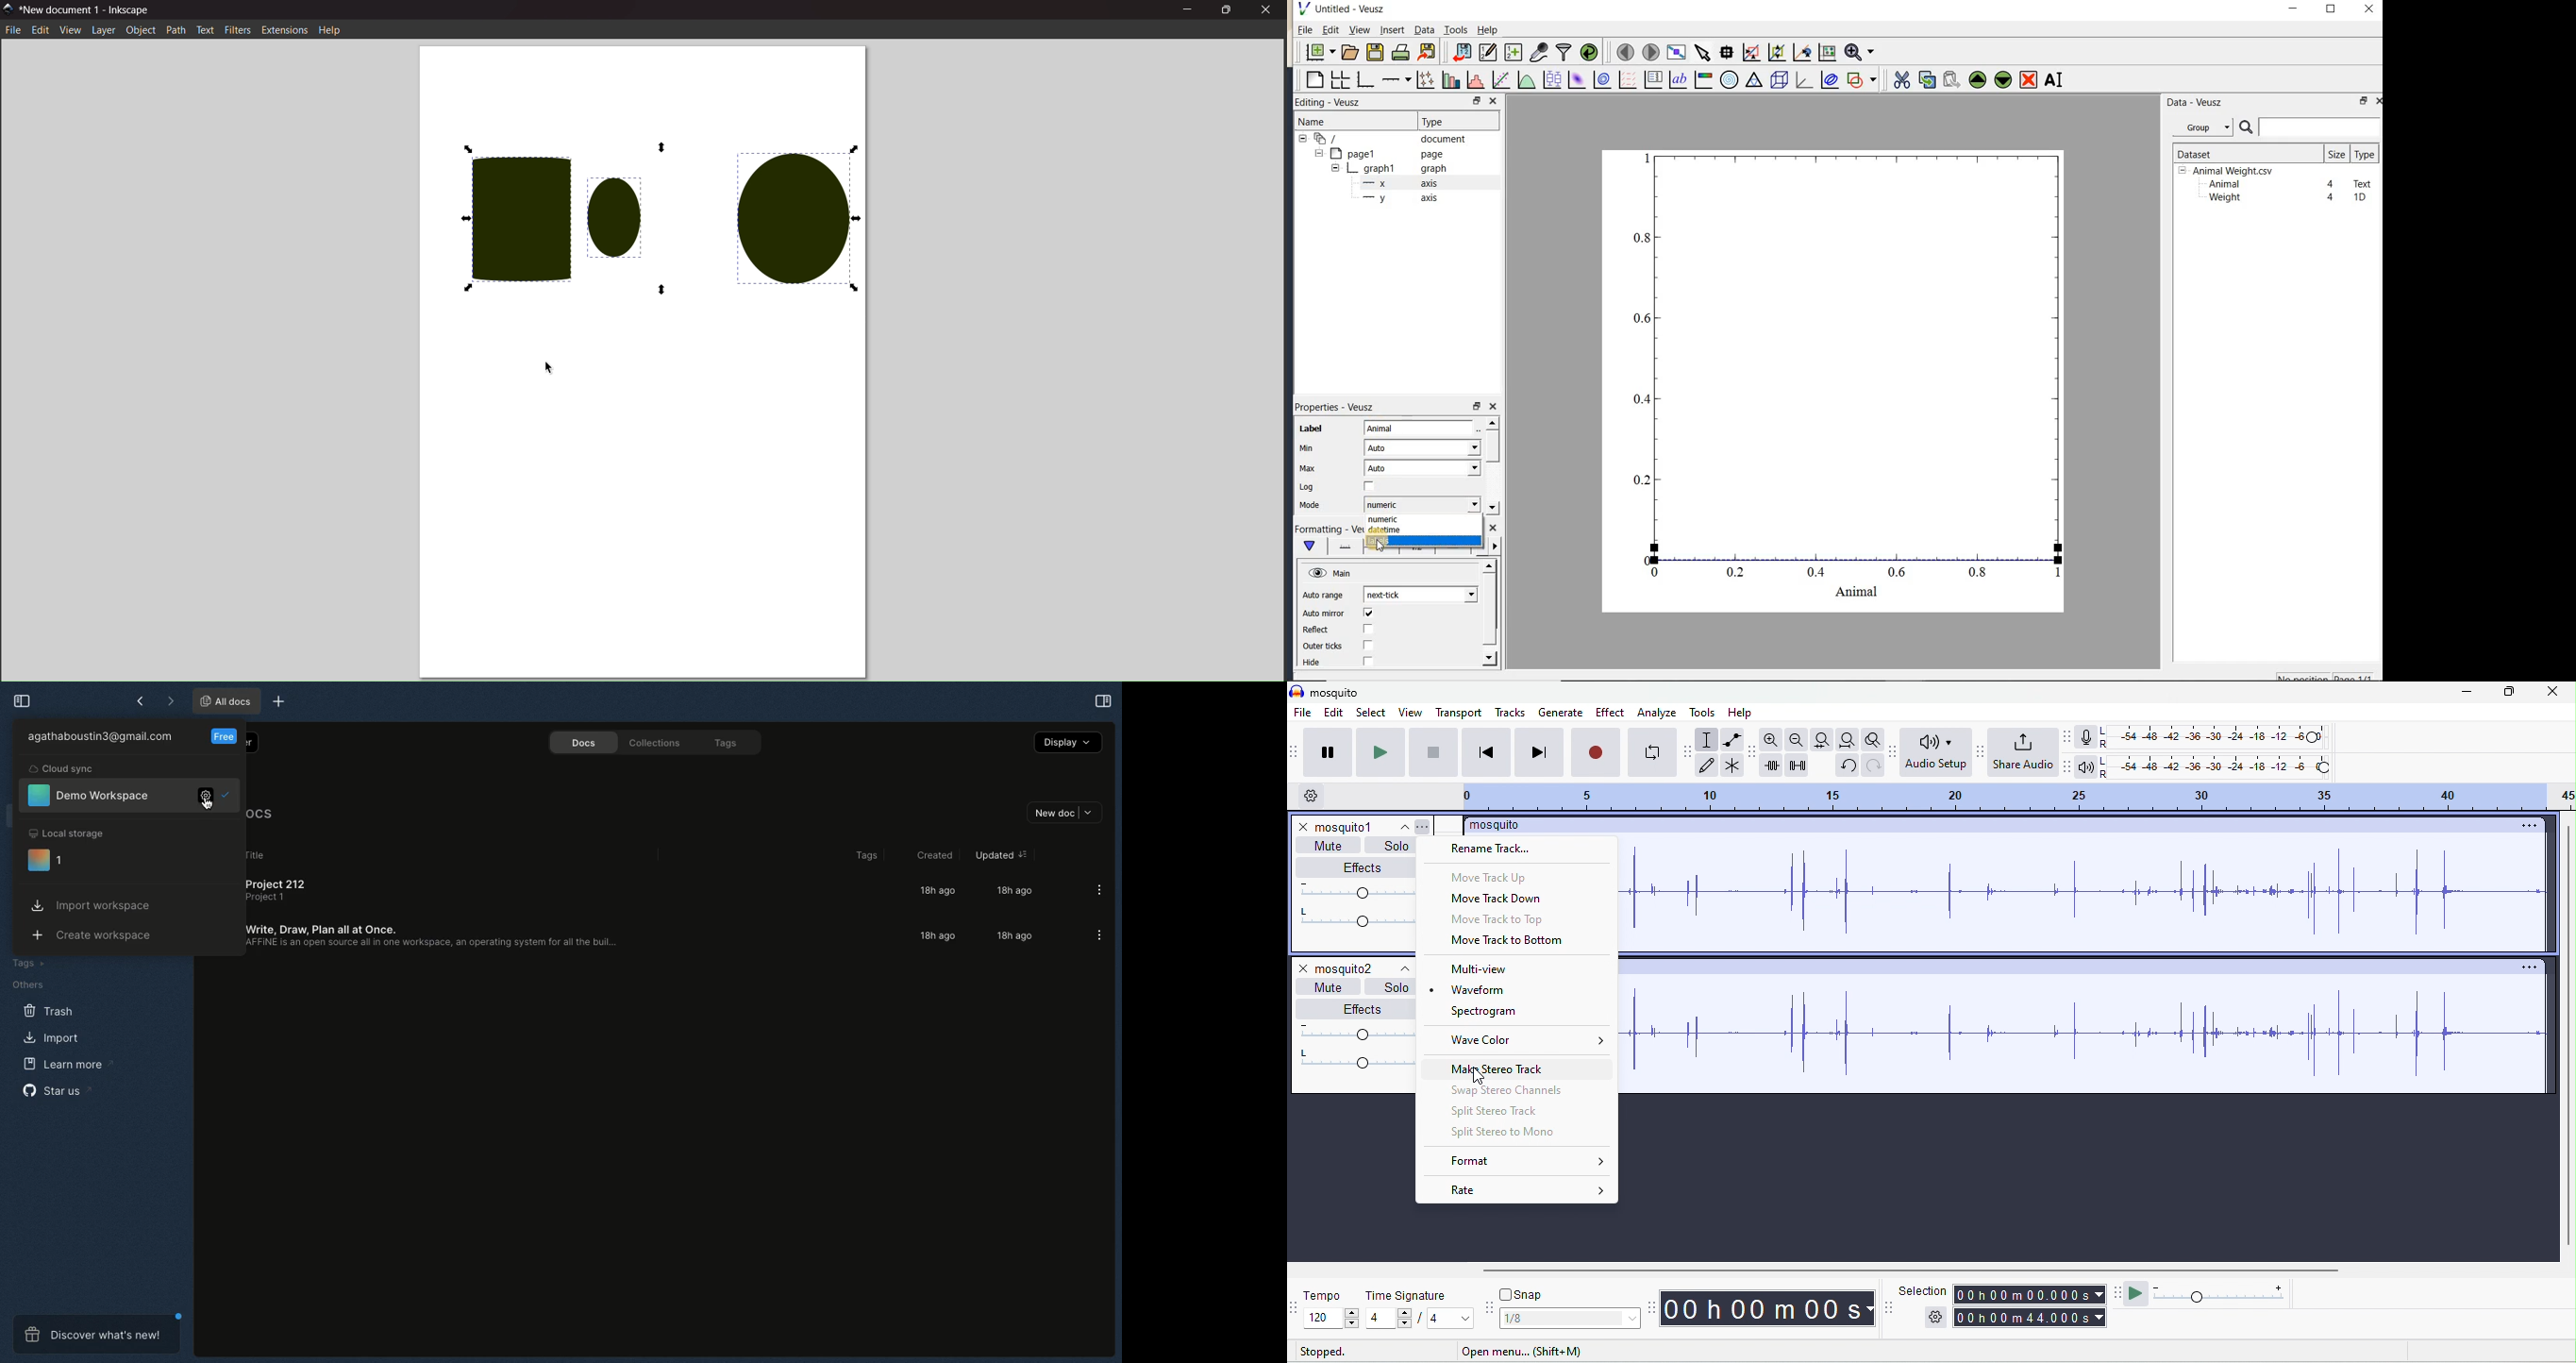 This screenshot has height=1372, width=2576. What do you see at coordinates (1327, 529) in the screenshot?
I see `Formatting - Veusz` at bounding box center [1327, 529].